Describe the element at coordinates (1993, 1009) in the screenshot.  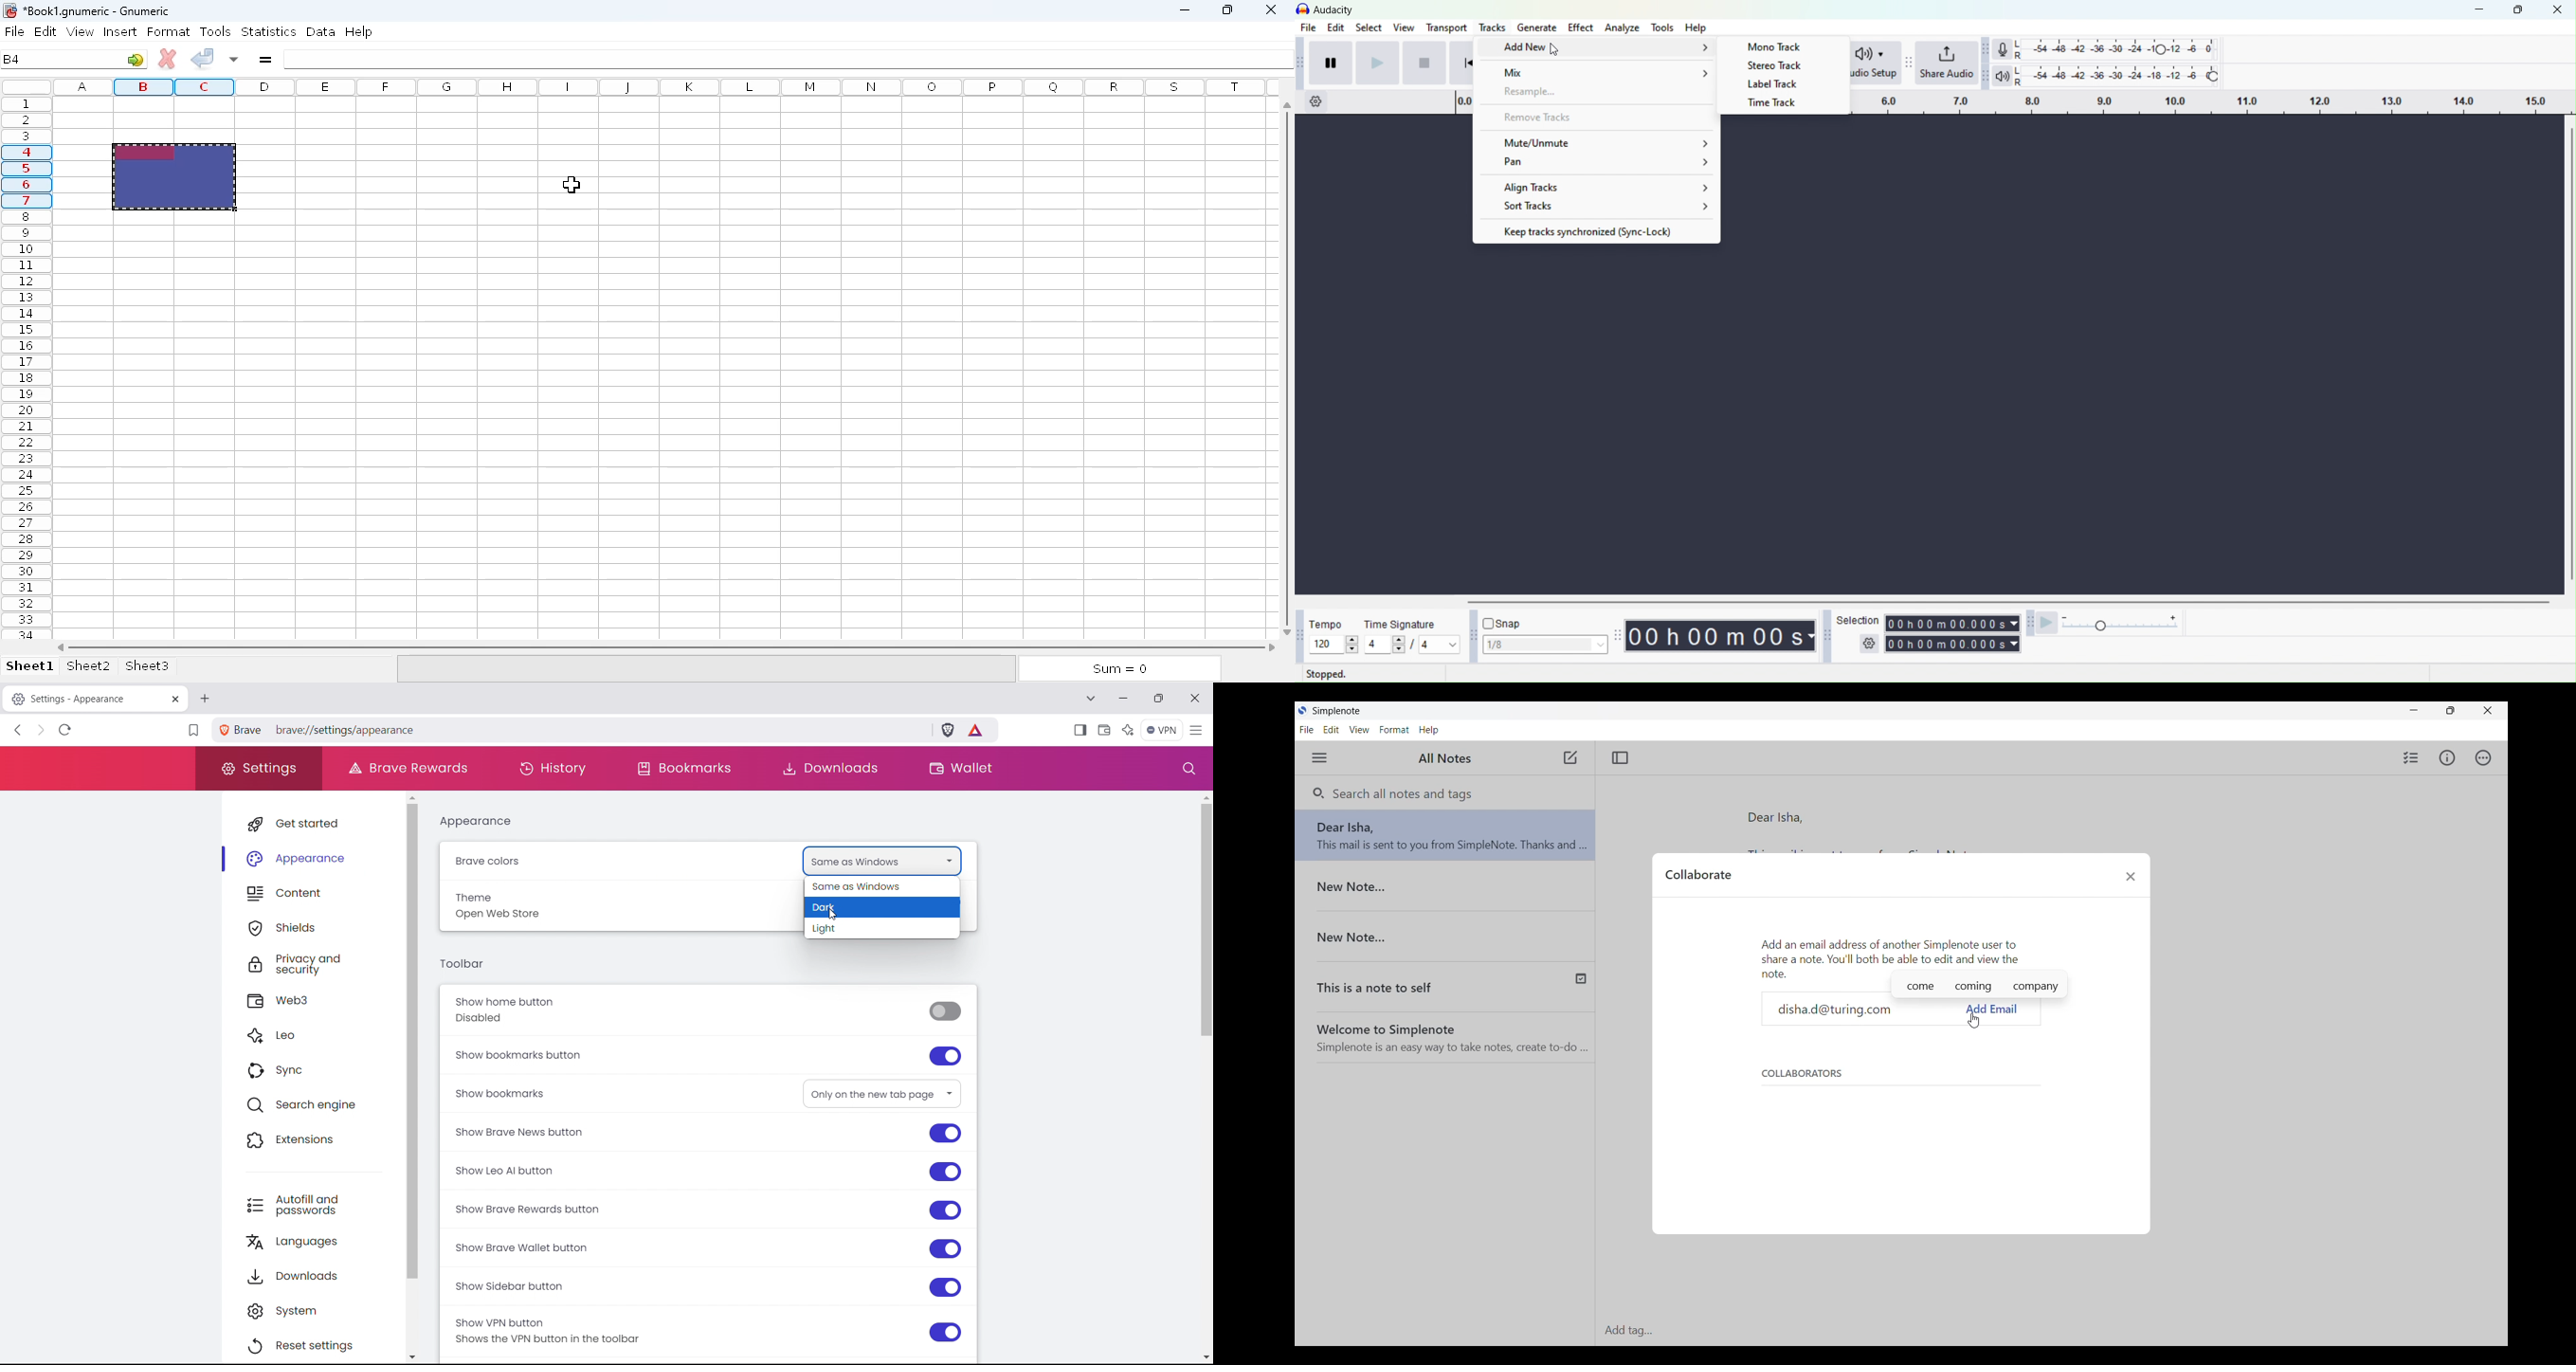
I see `Click to add mail to collaborators` at that location.